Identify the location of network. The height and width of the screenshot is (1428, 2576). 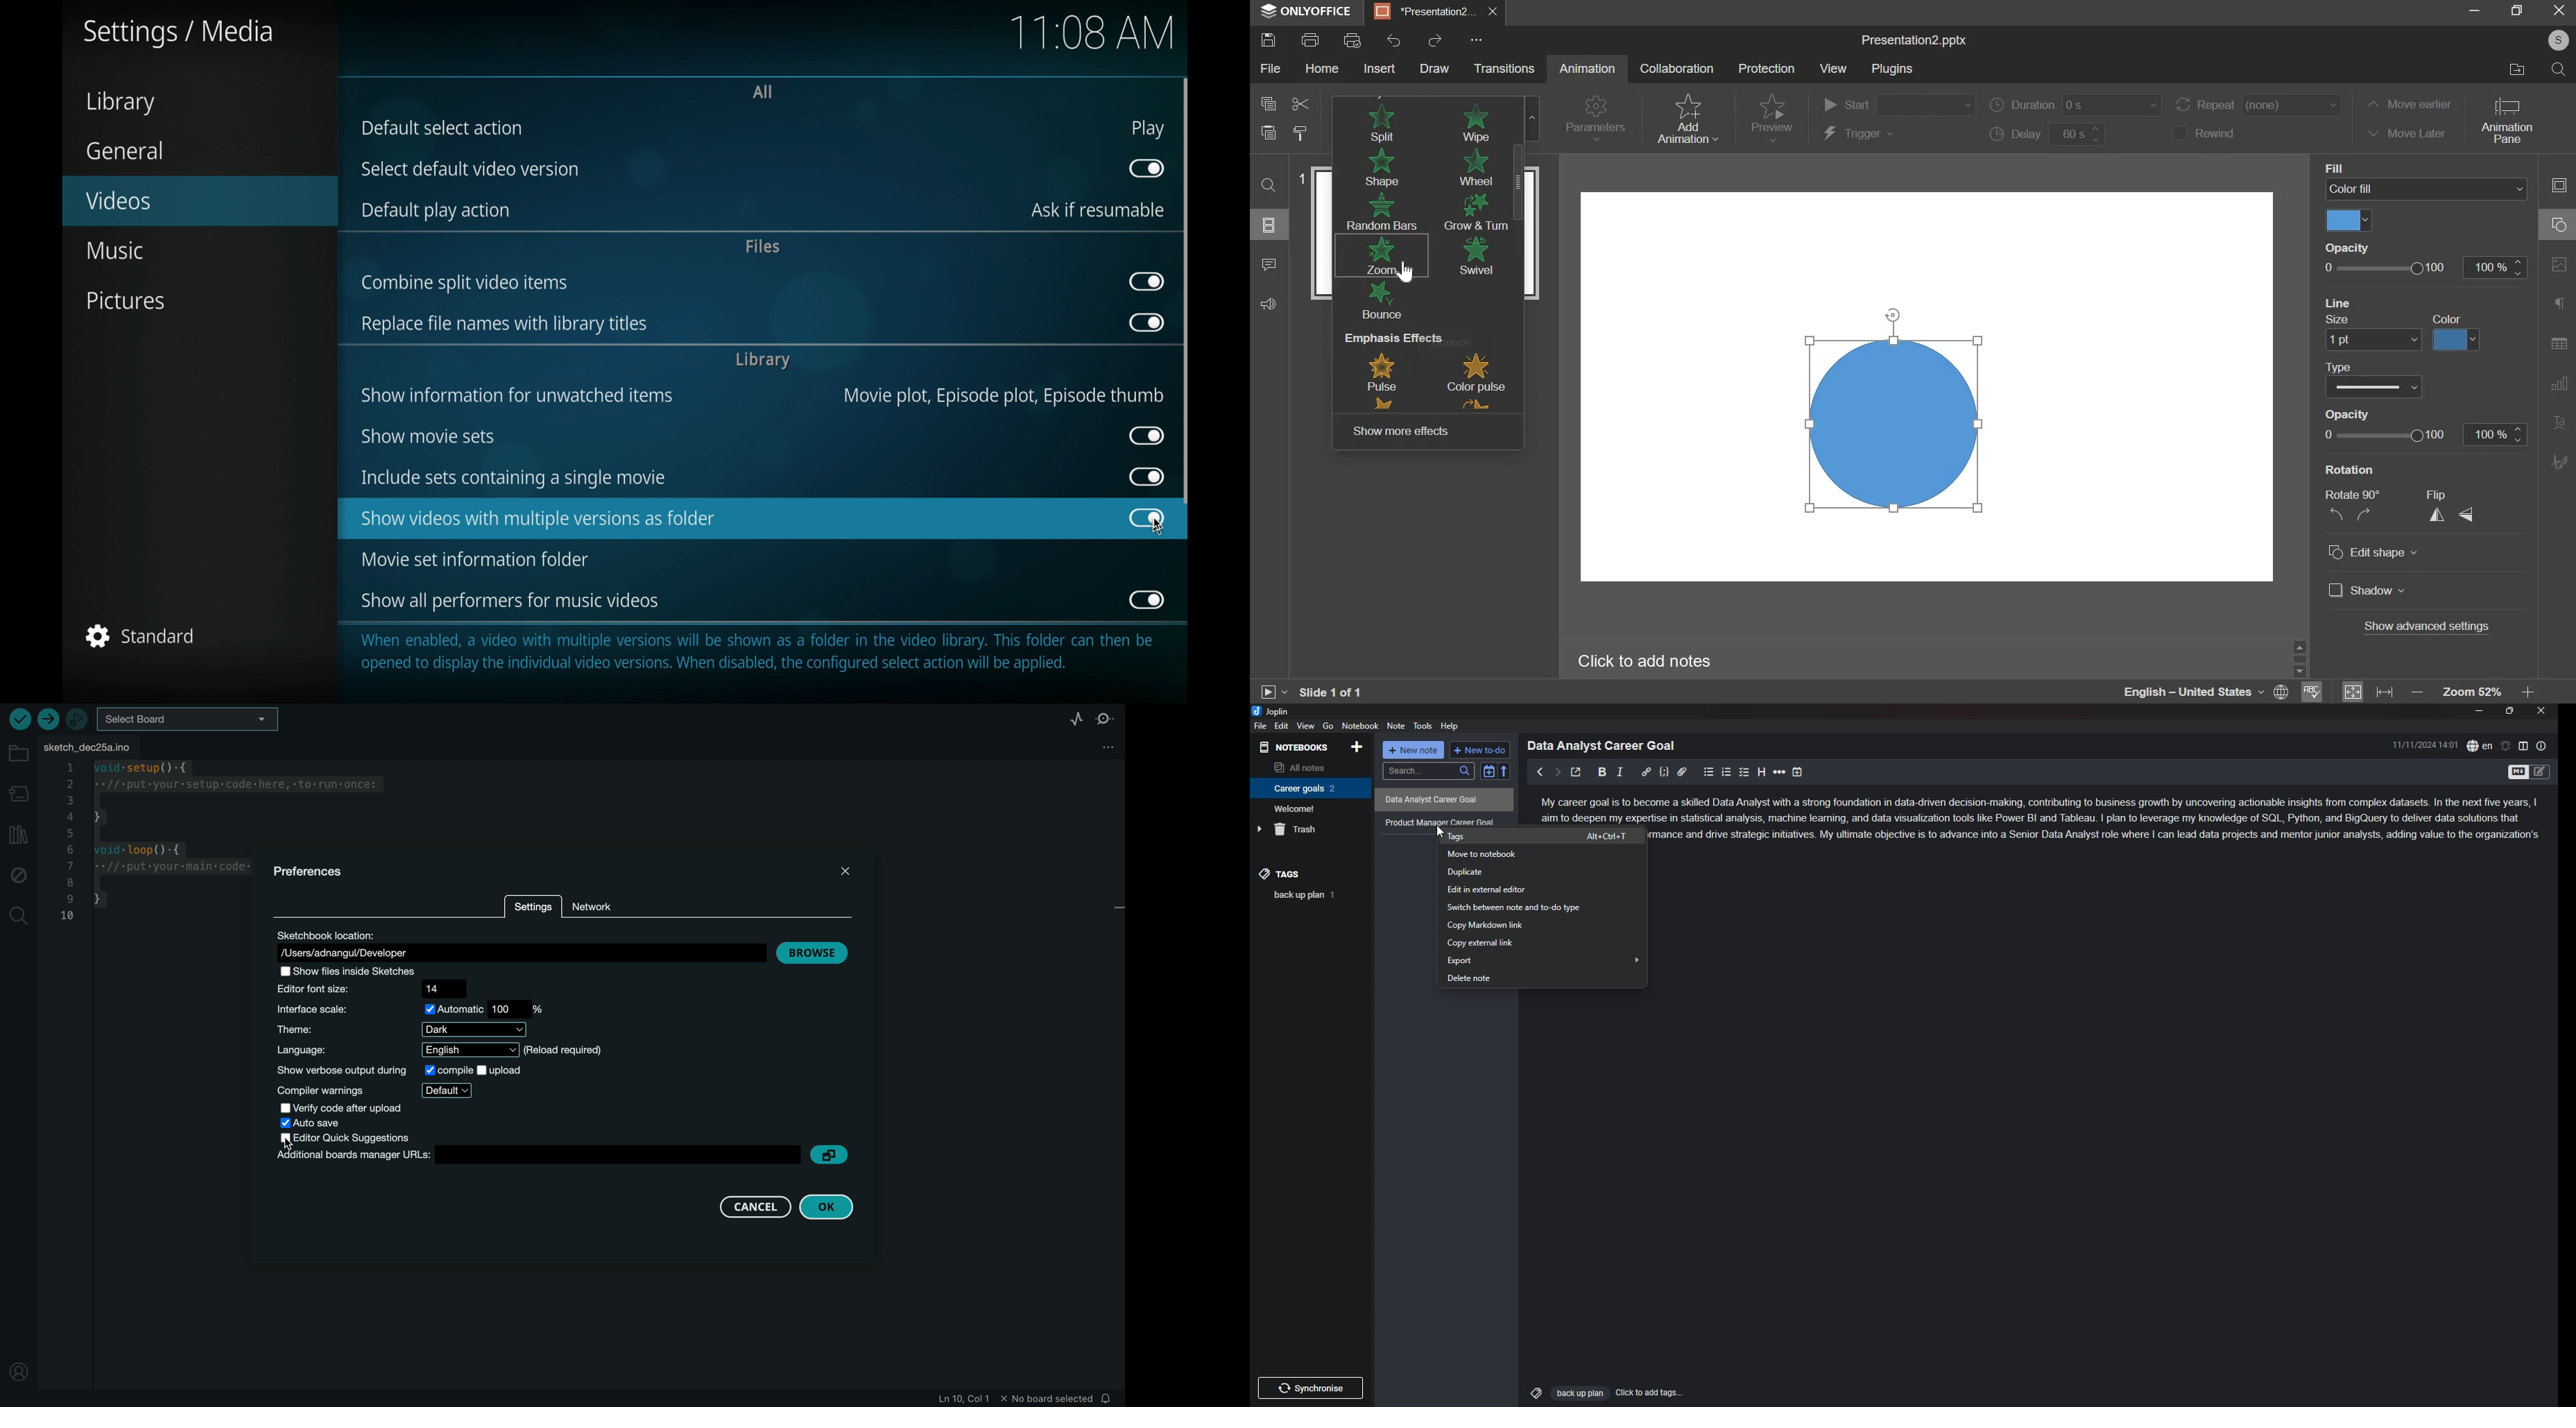
(597, 902).